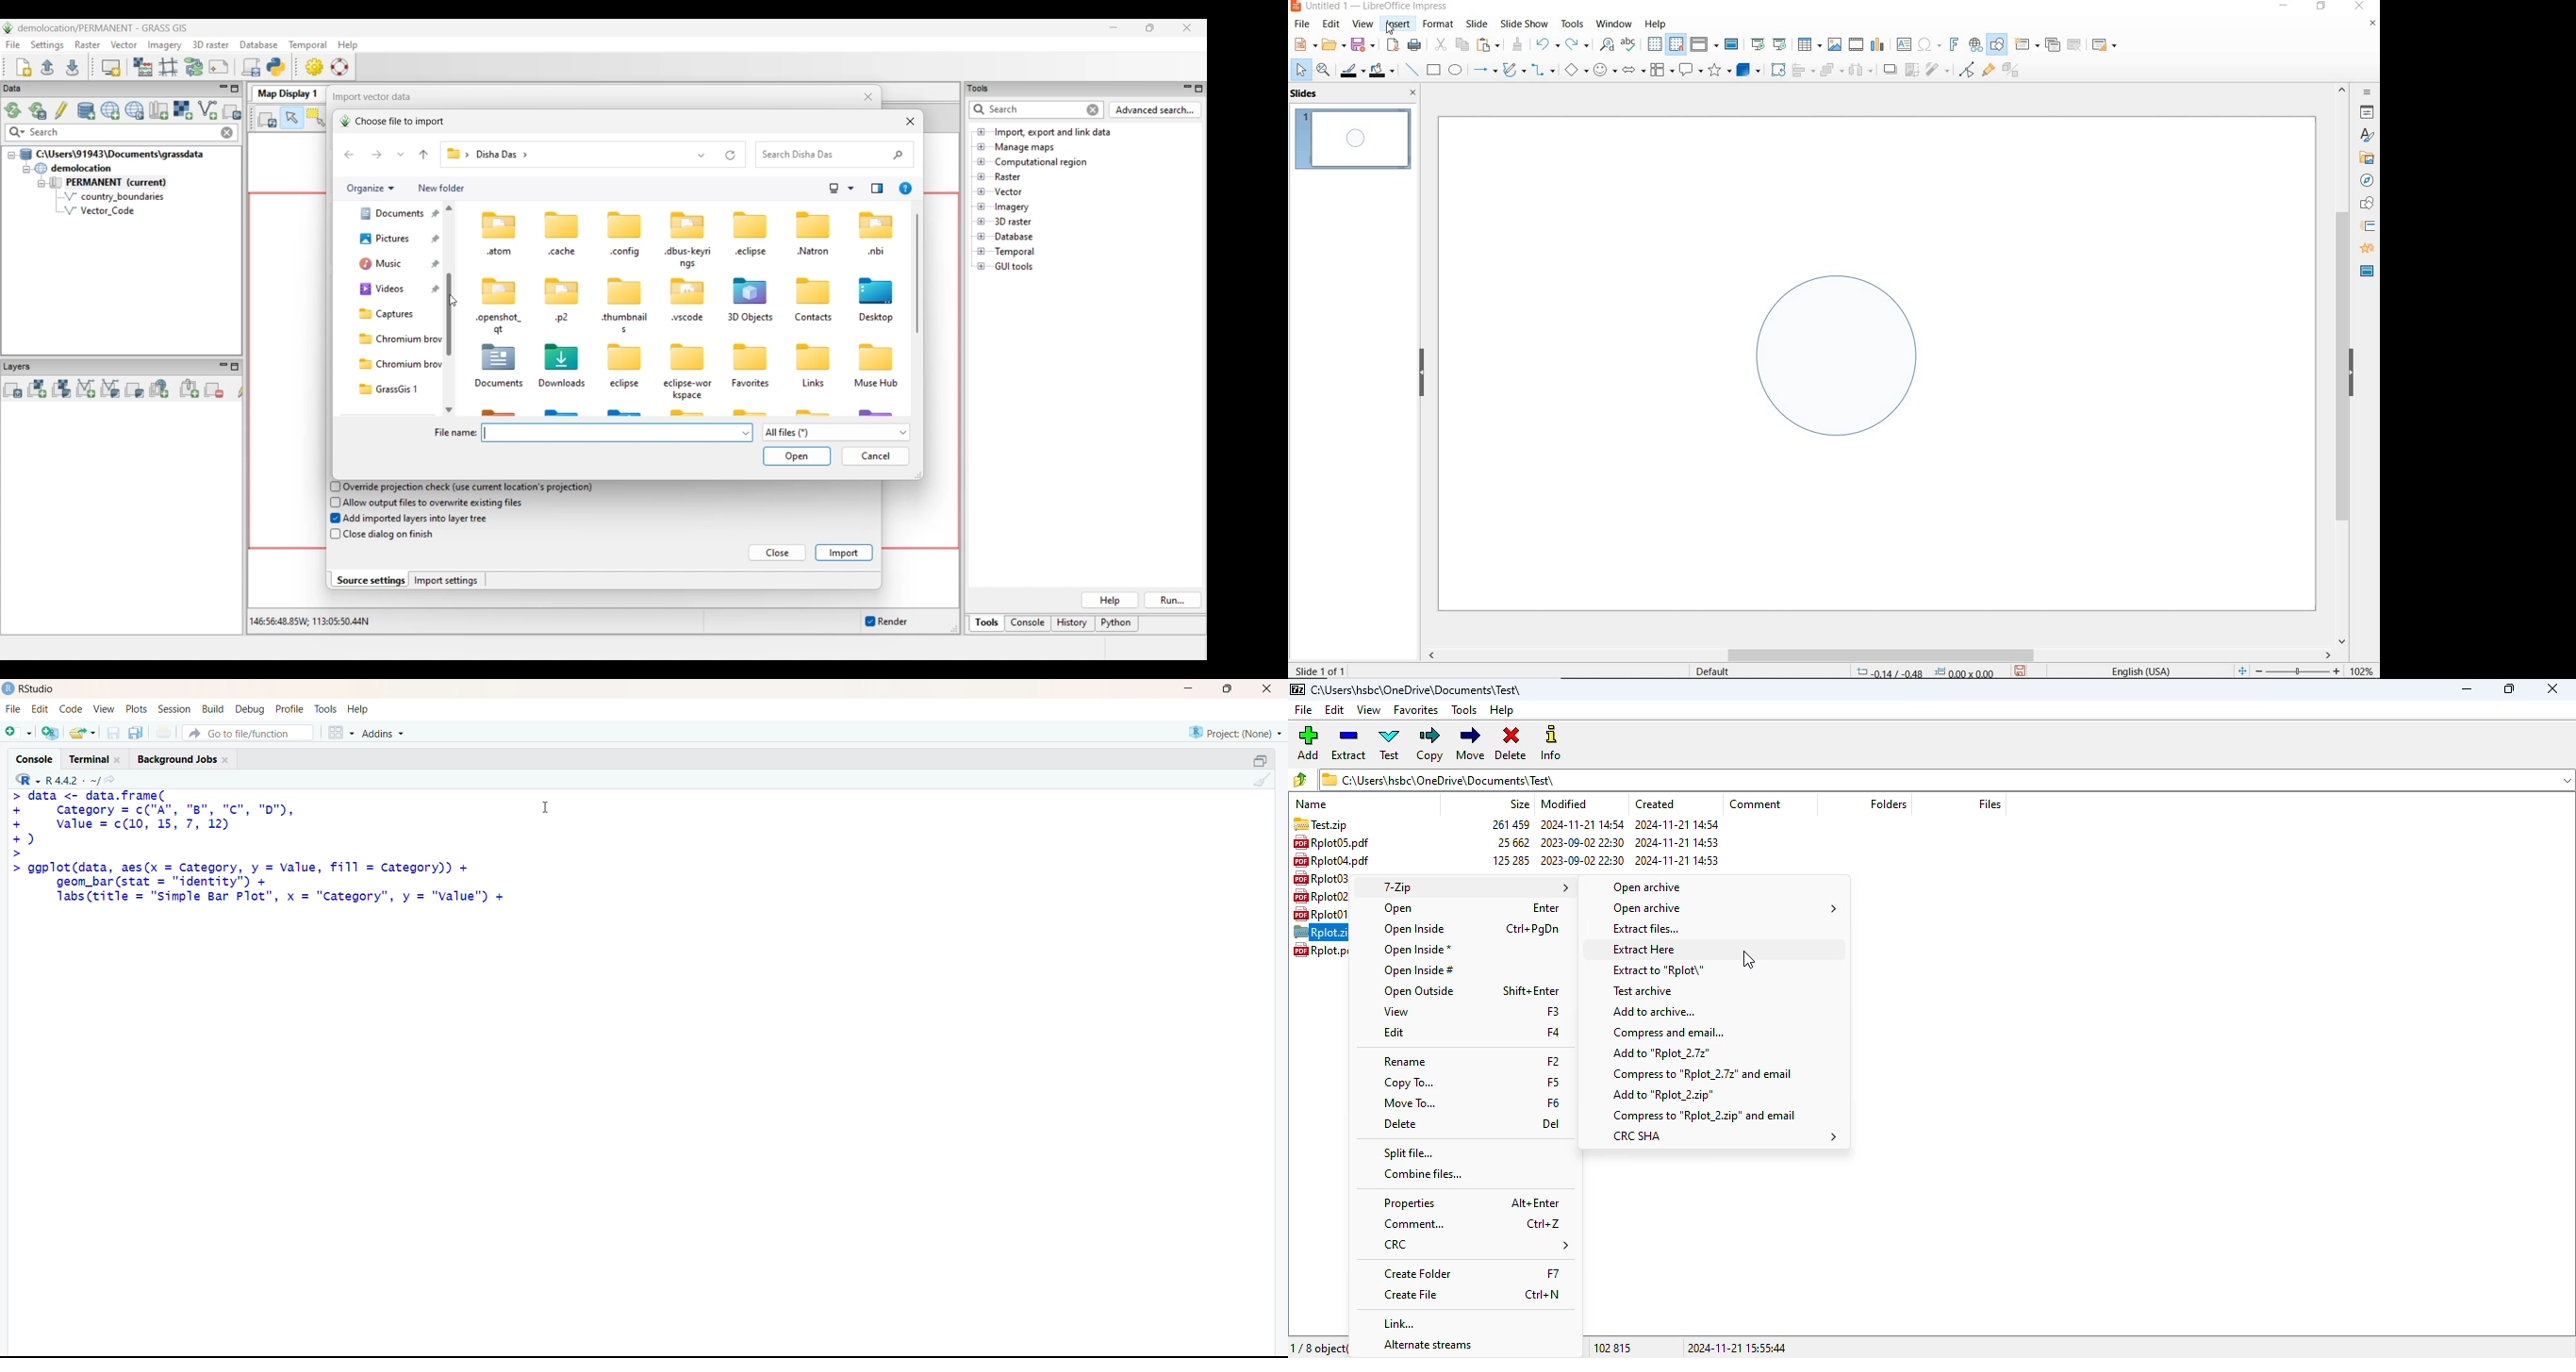 This screenshot has width=2576, height=1372. I want to click on tools, so click(327, 709).